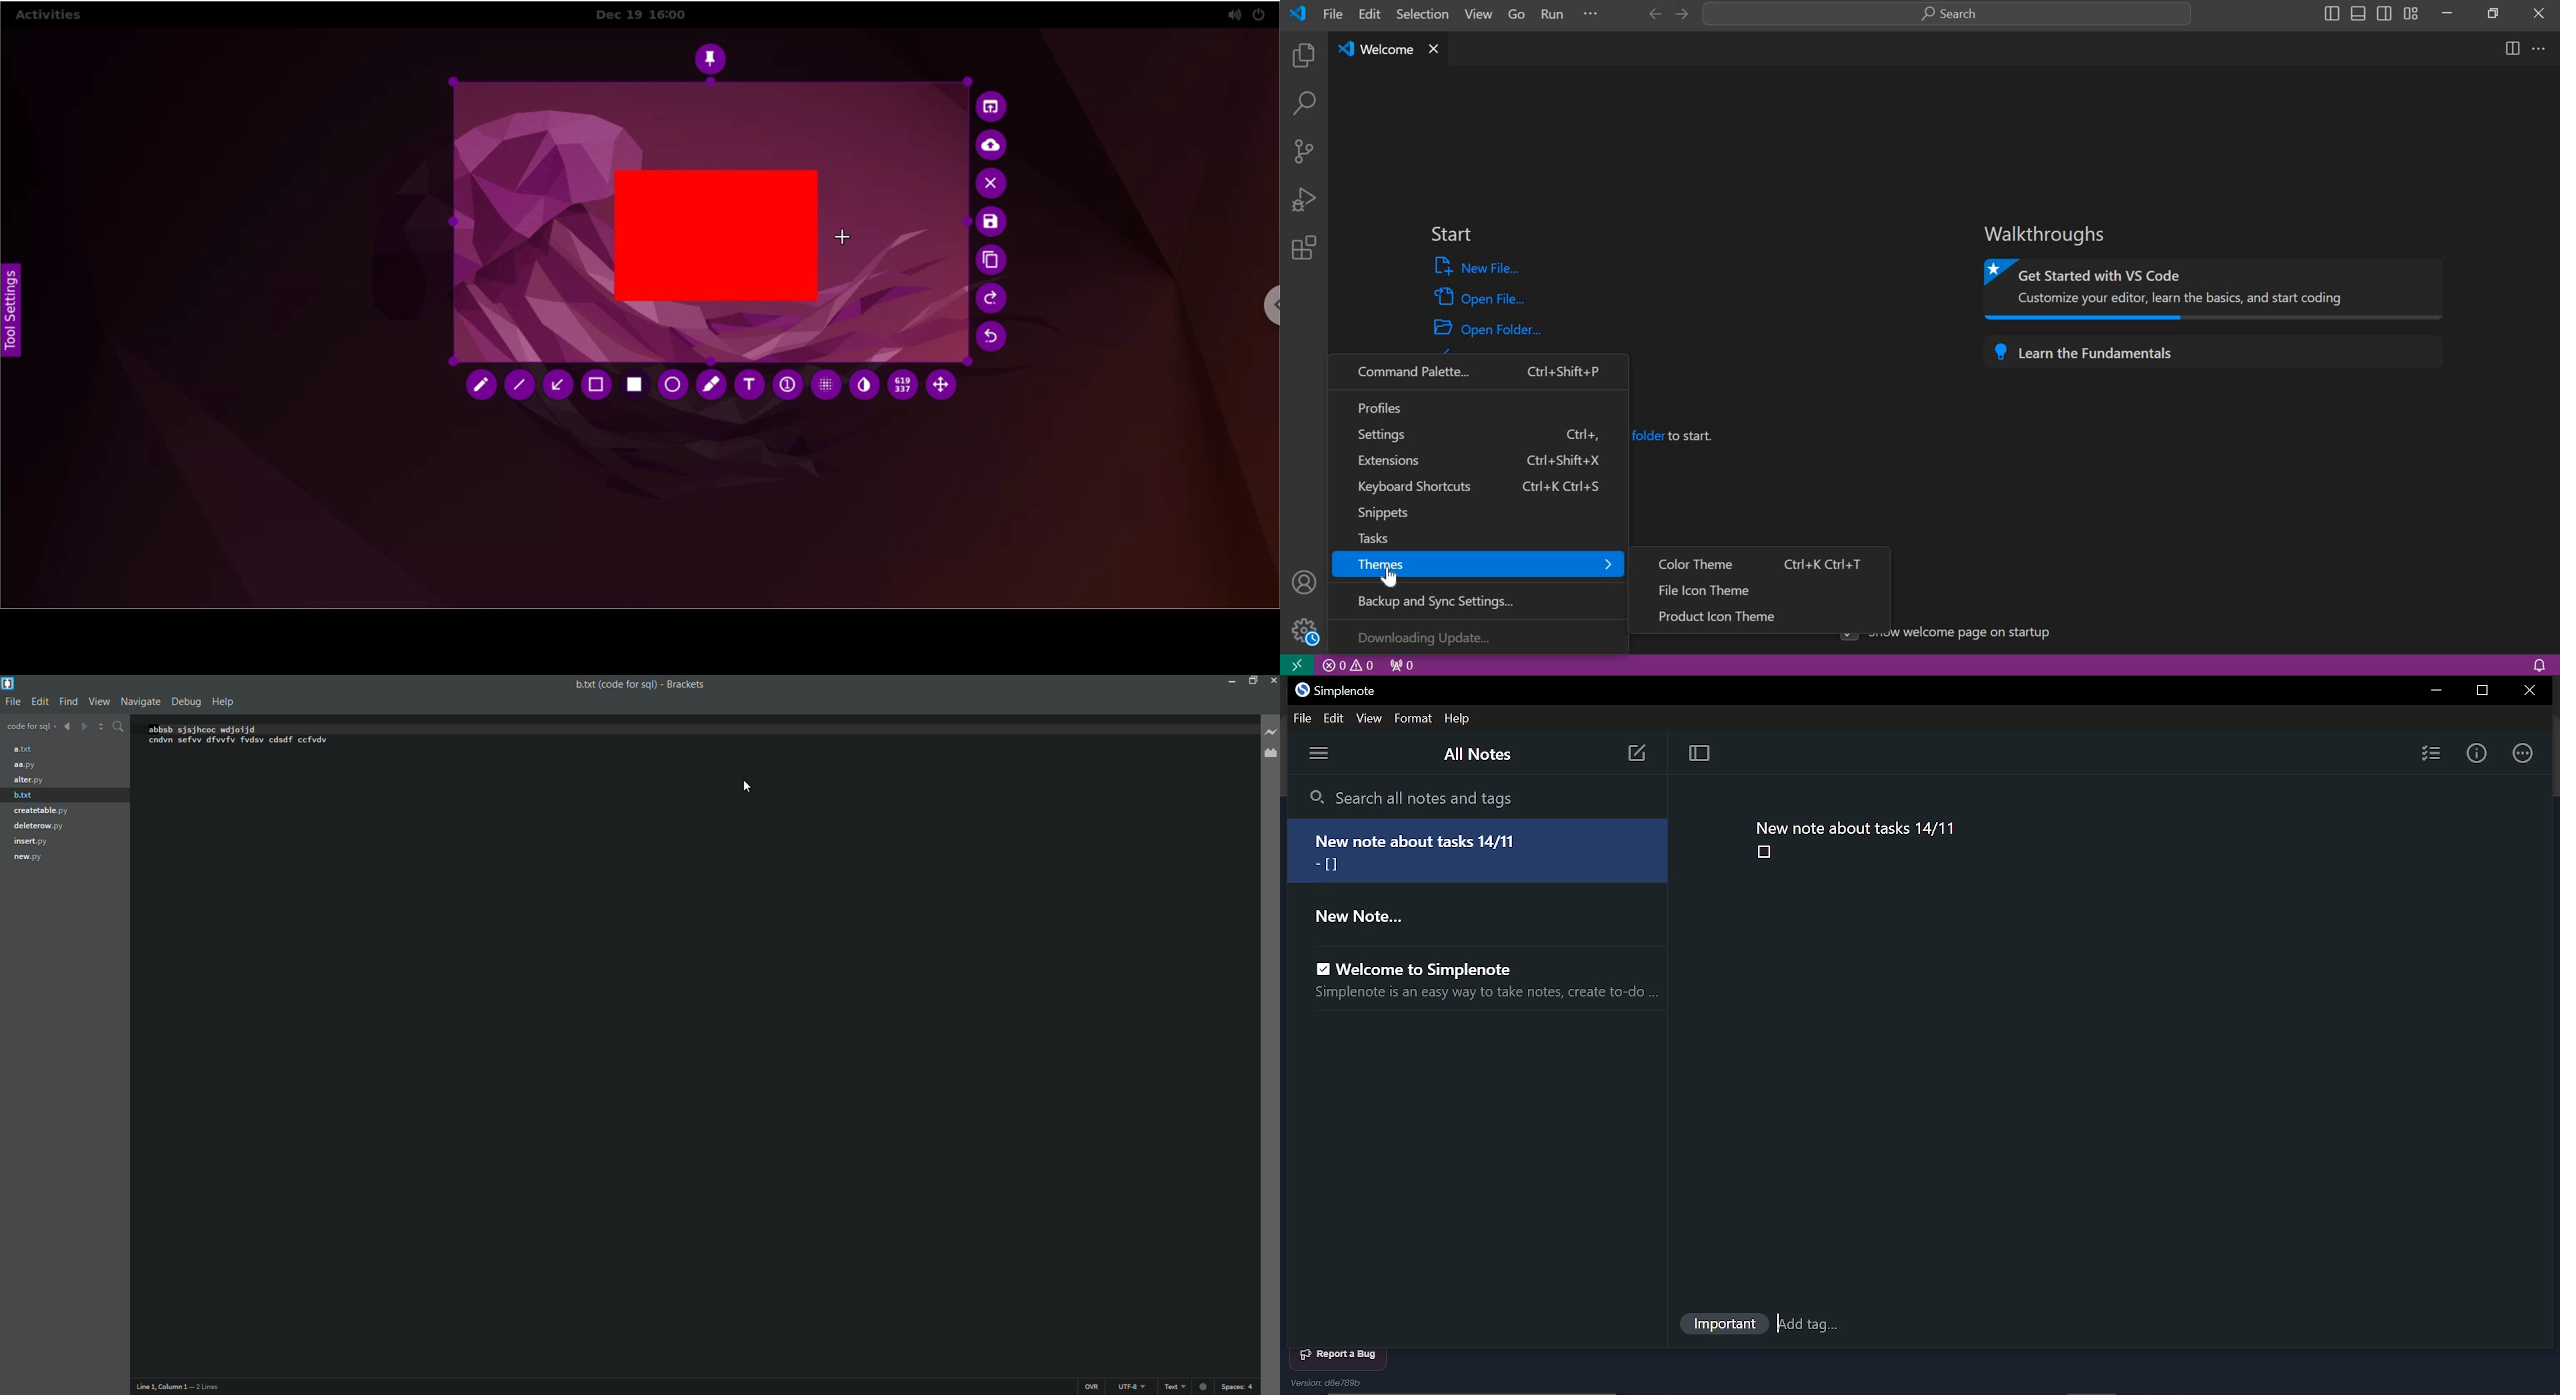  What do you see at coordinates (1251, 681) in the screenshot?
I see `maximize` at bounding box center [1251, 681].